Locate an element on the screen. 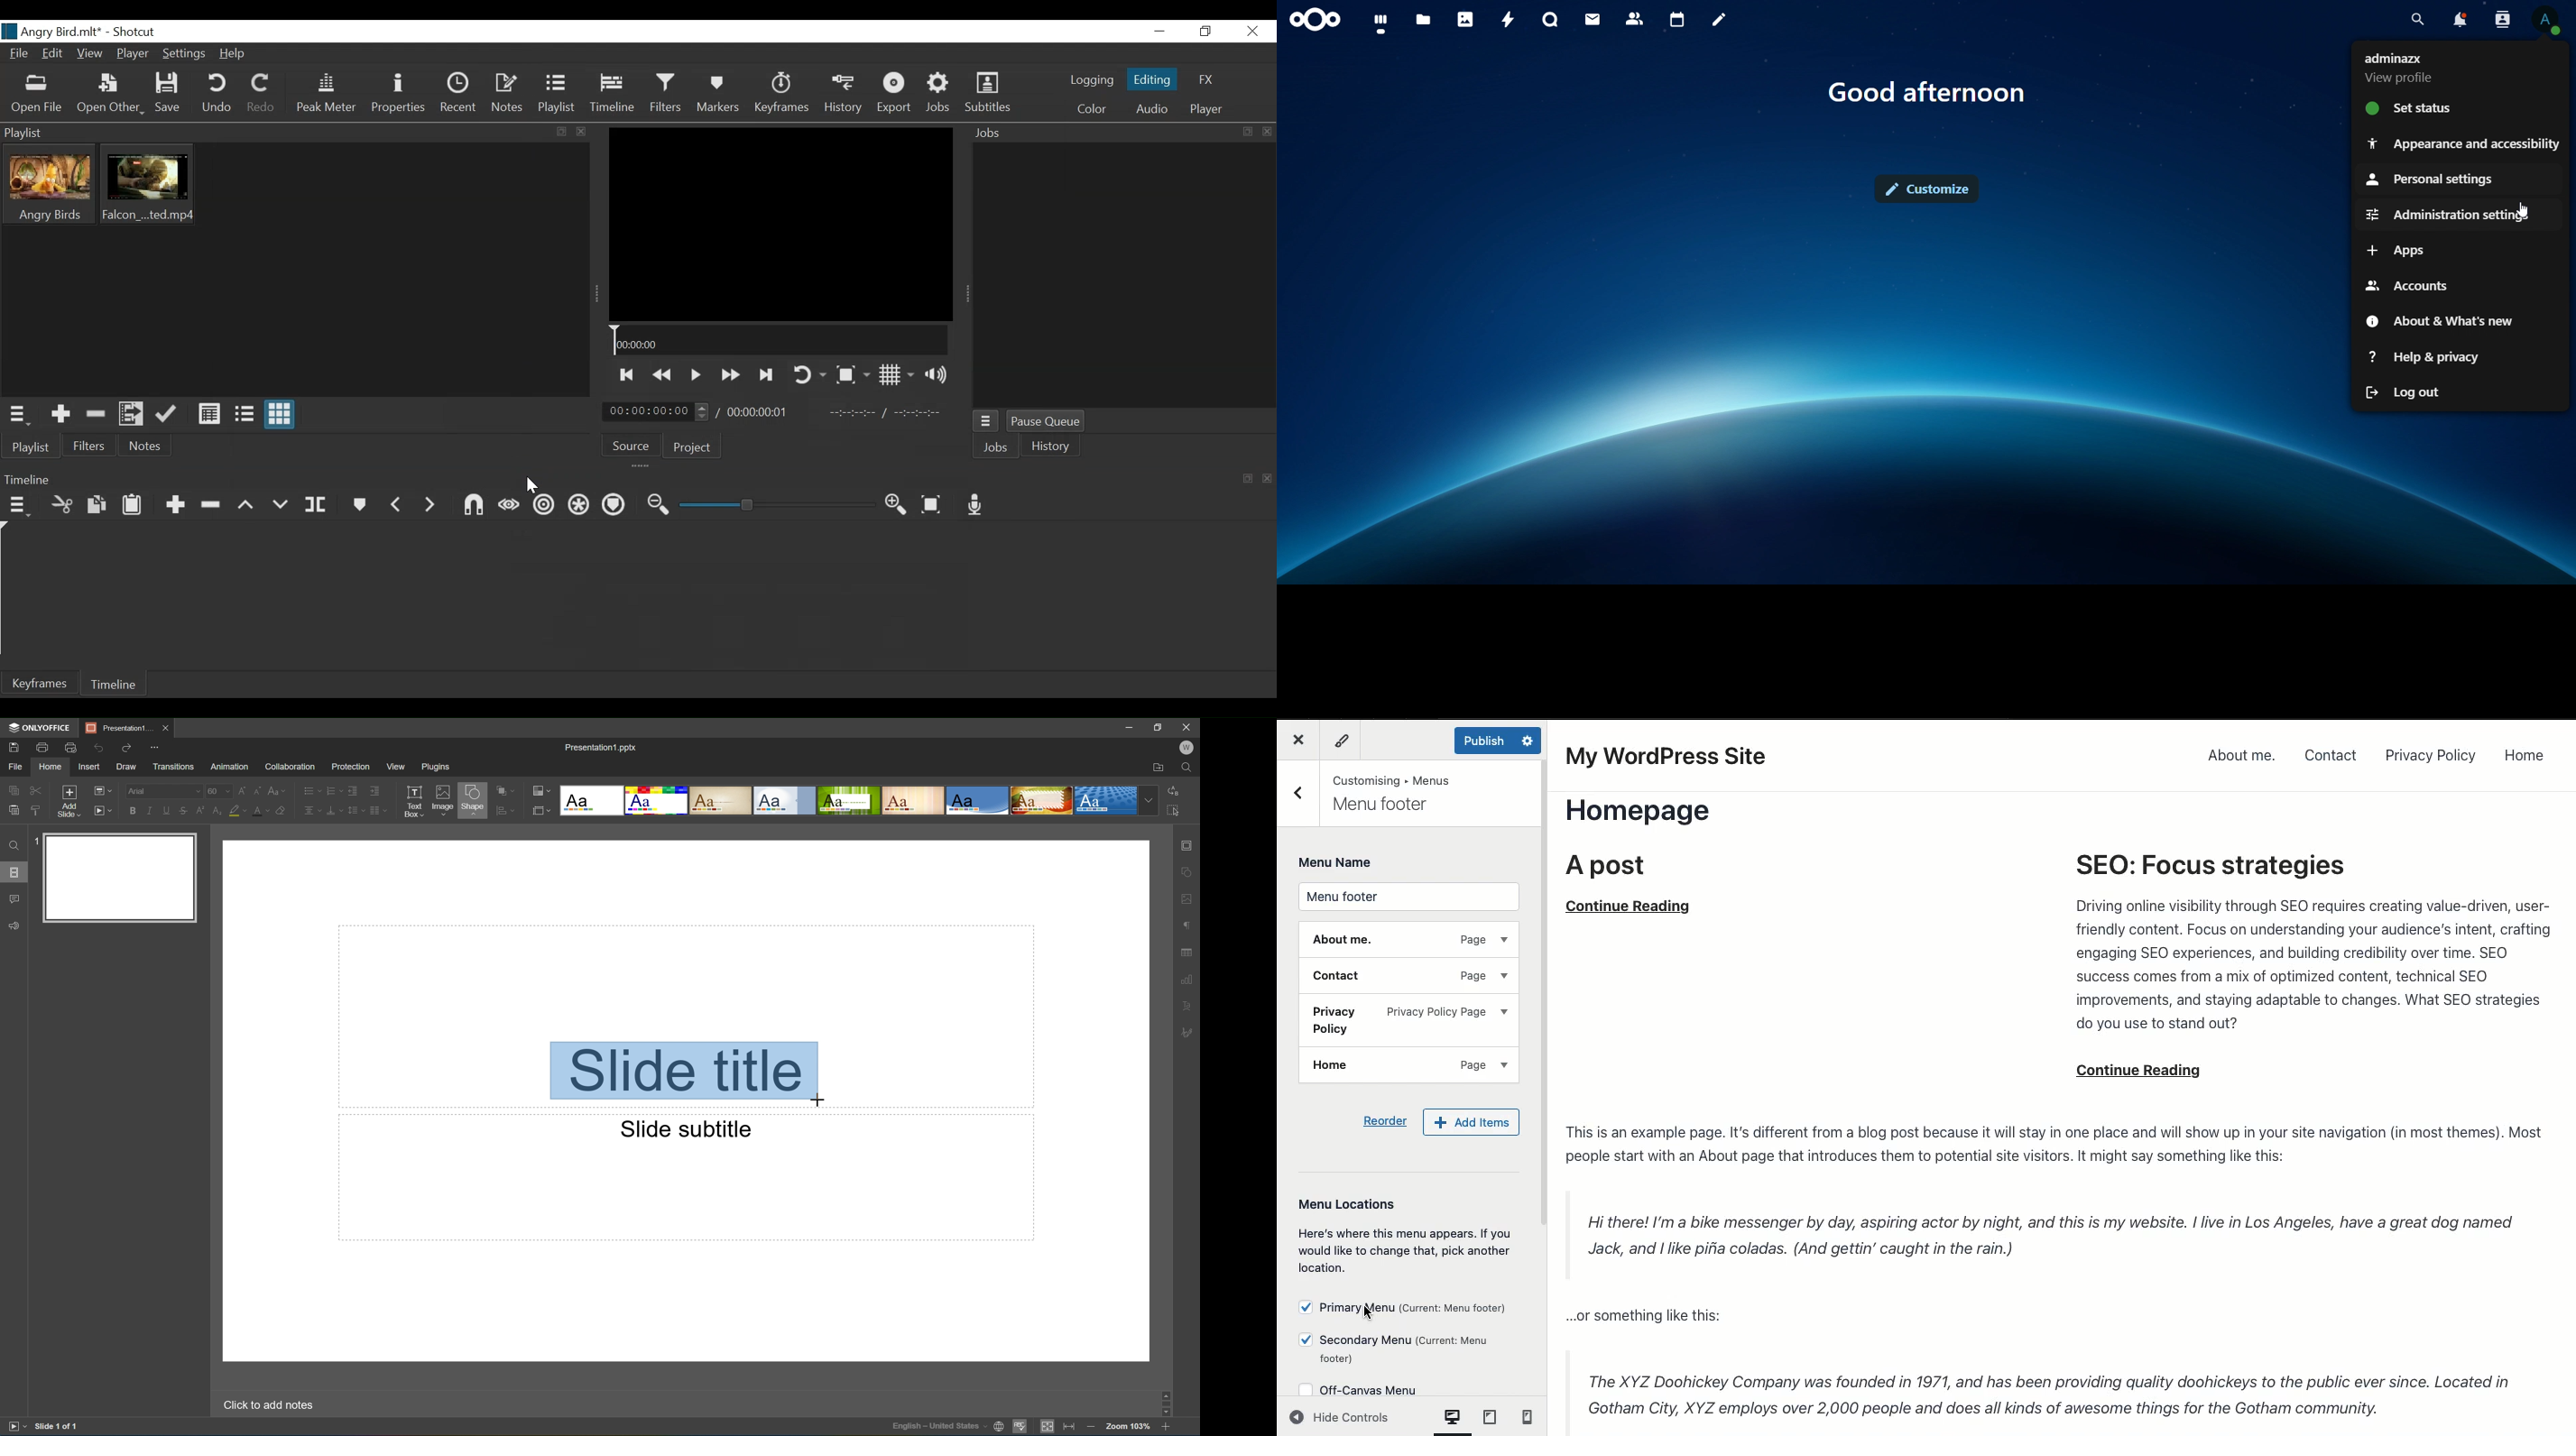 The image size is (2576, 1456). Timeline is located at coordinates (615, 95).